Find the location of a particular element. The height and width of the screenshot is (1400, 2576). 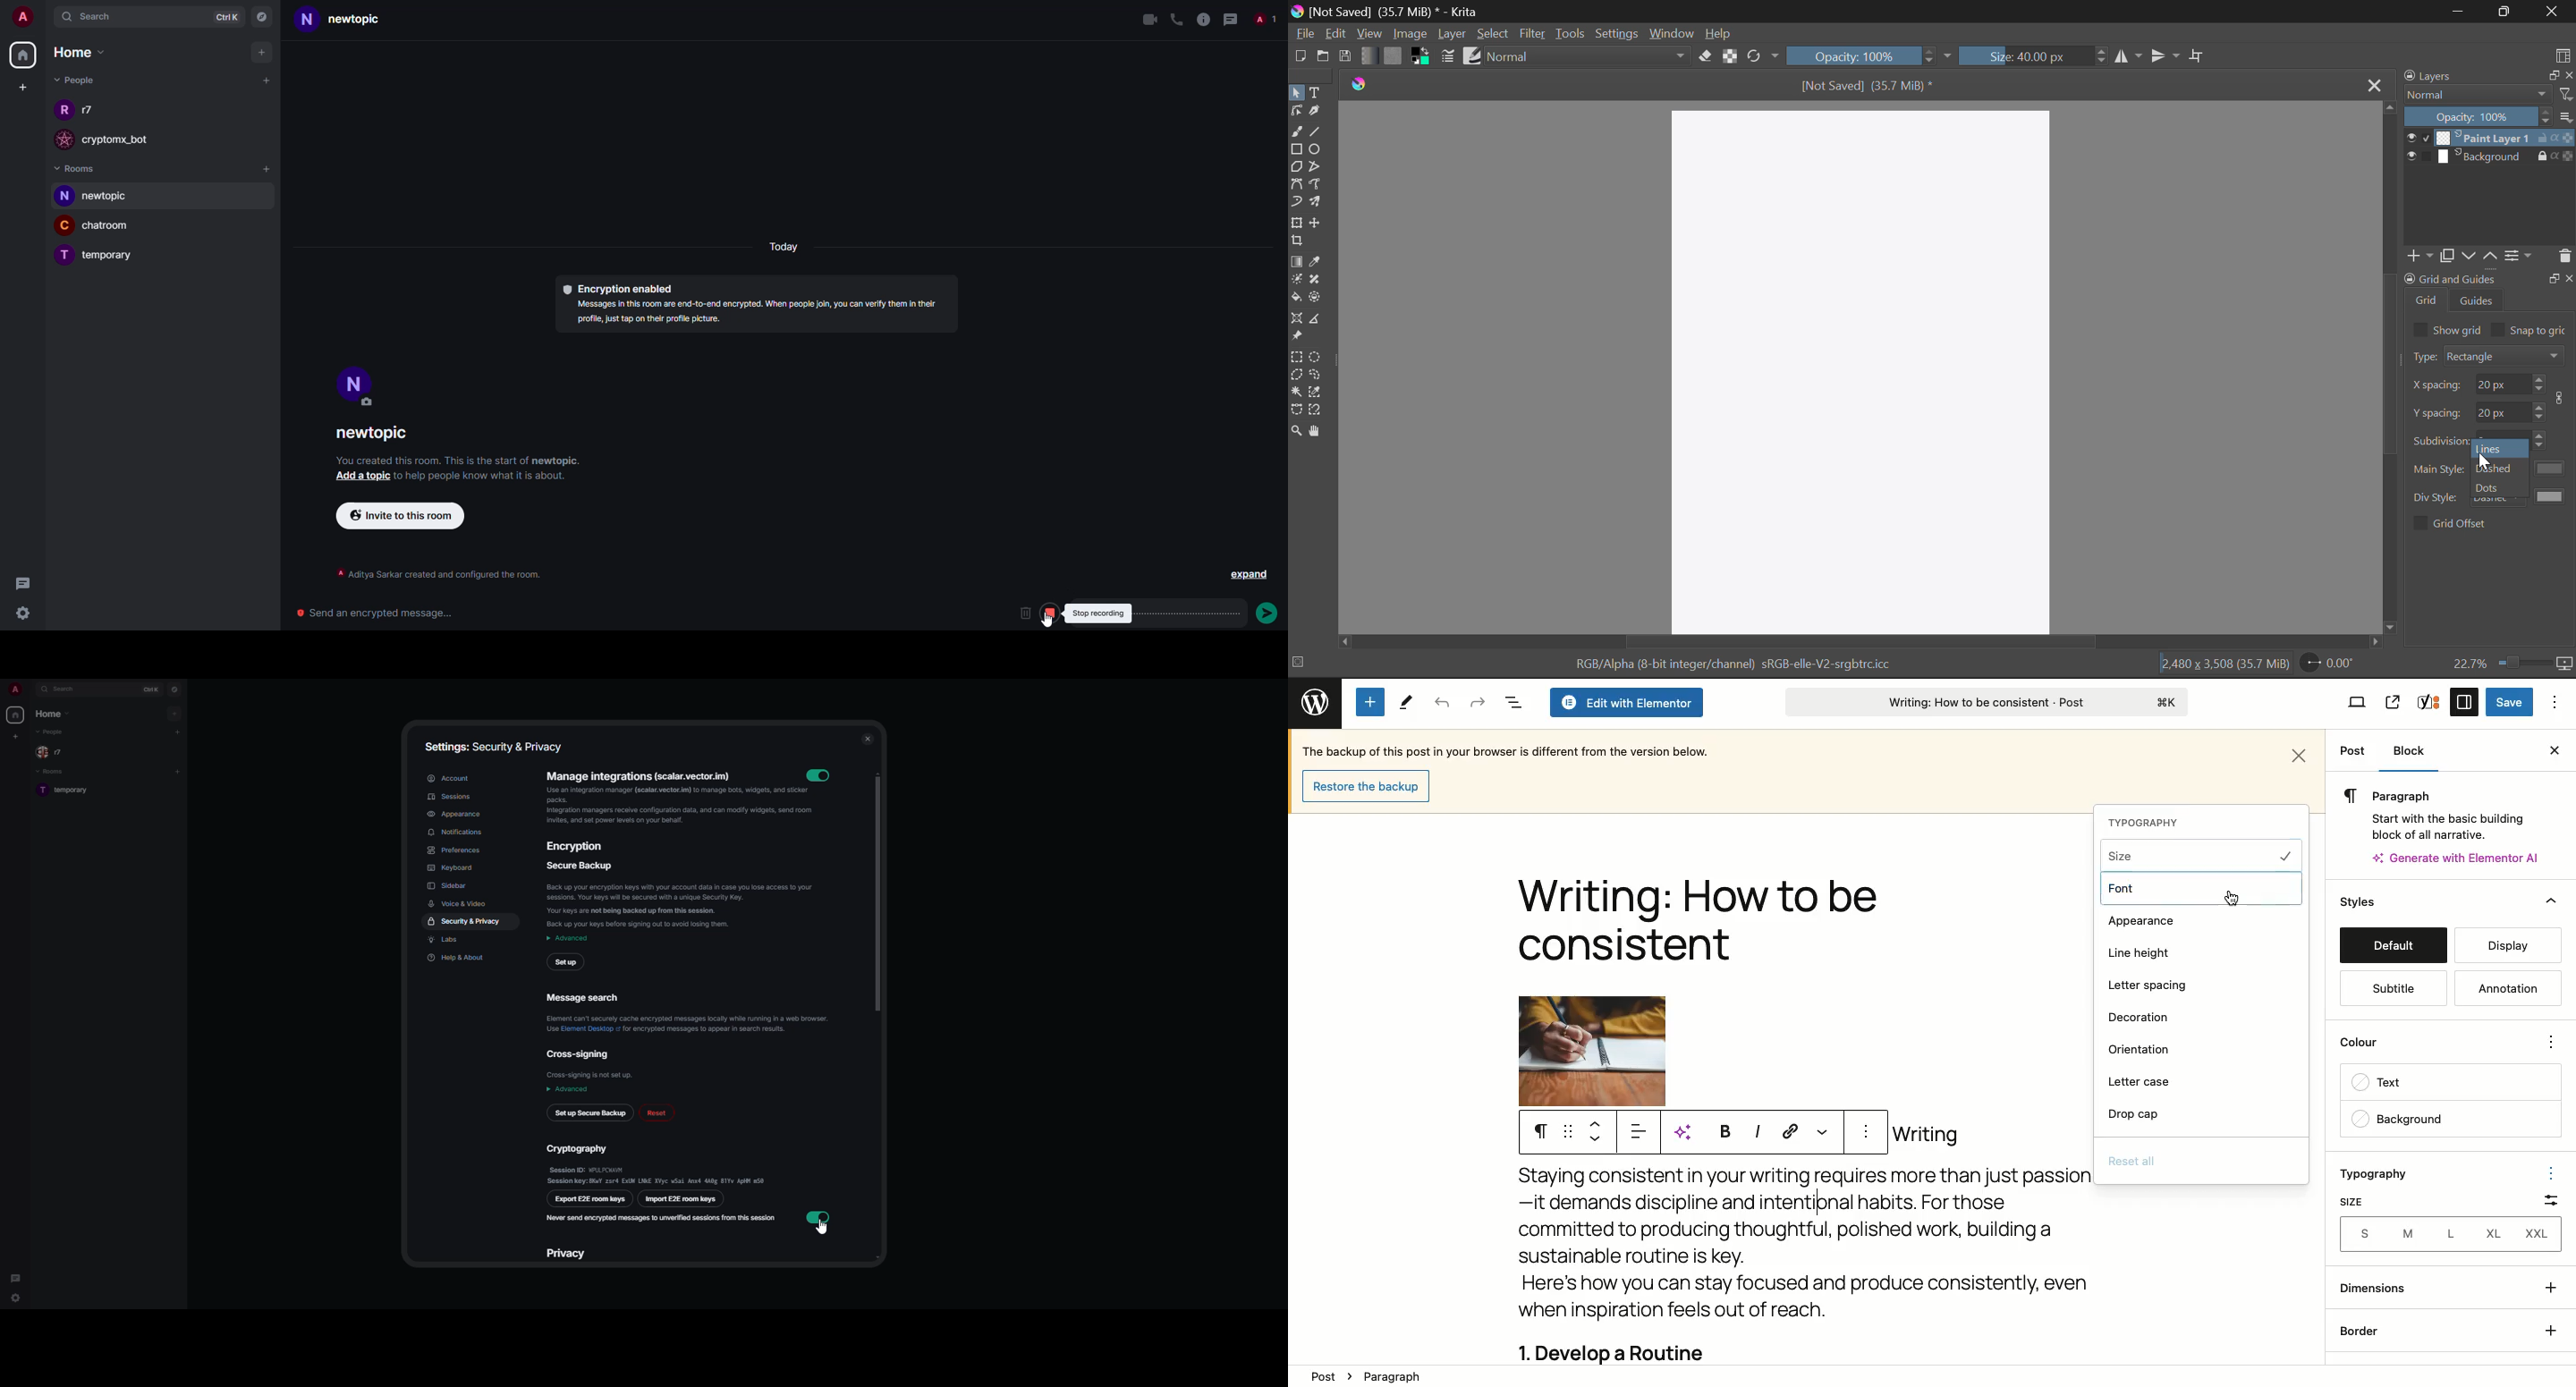

voice call is located at coordinates (1174, 19).